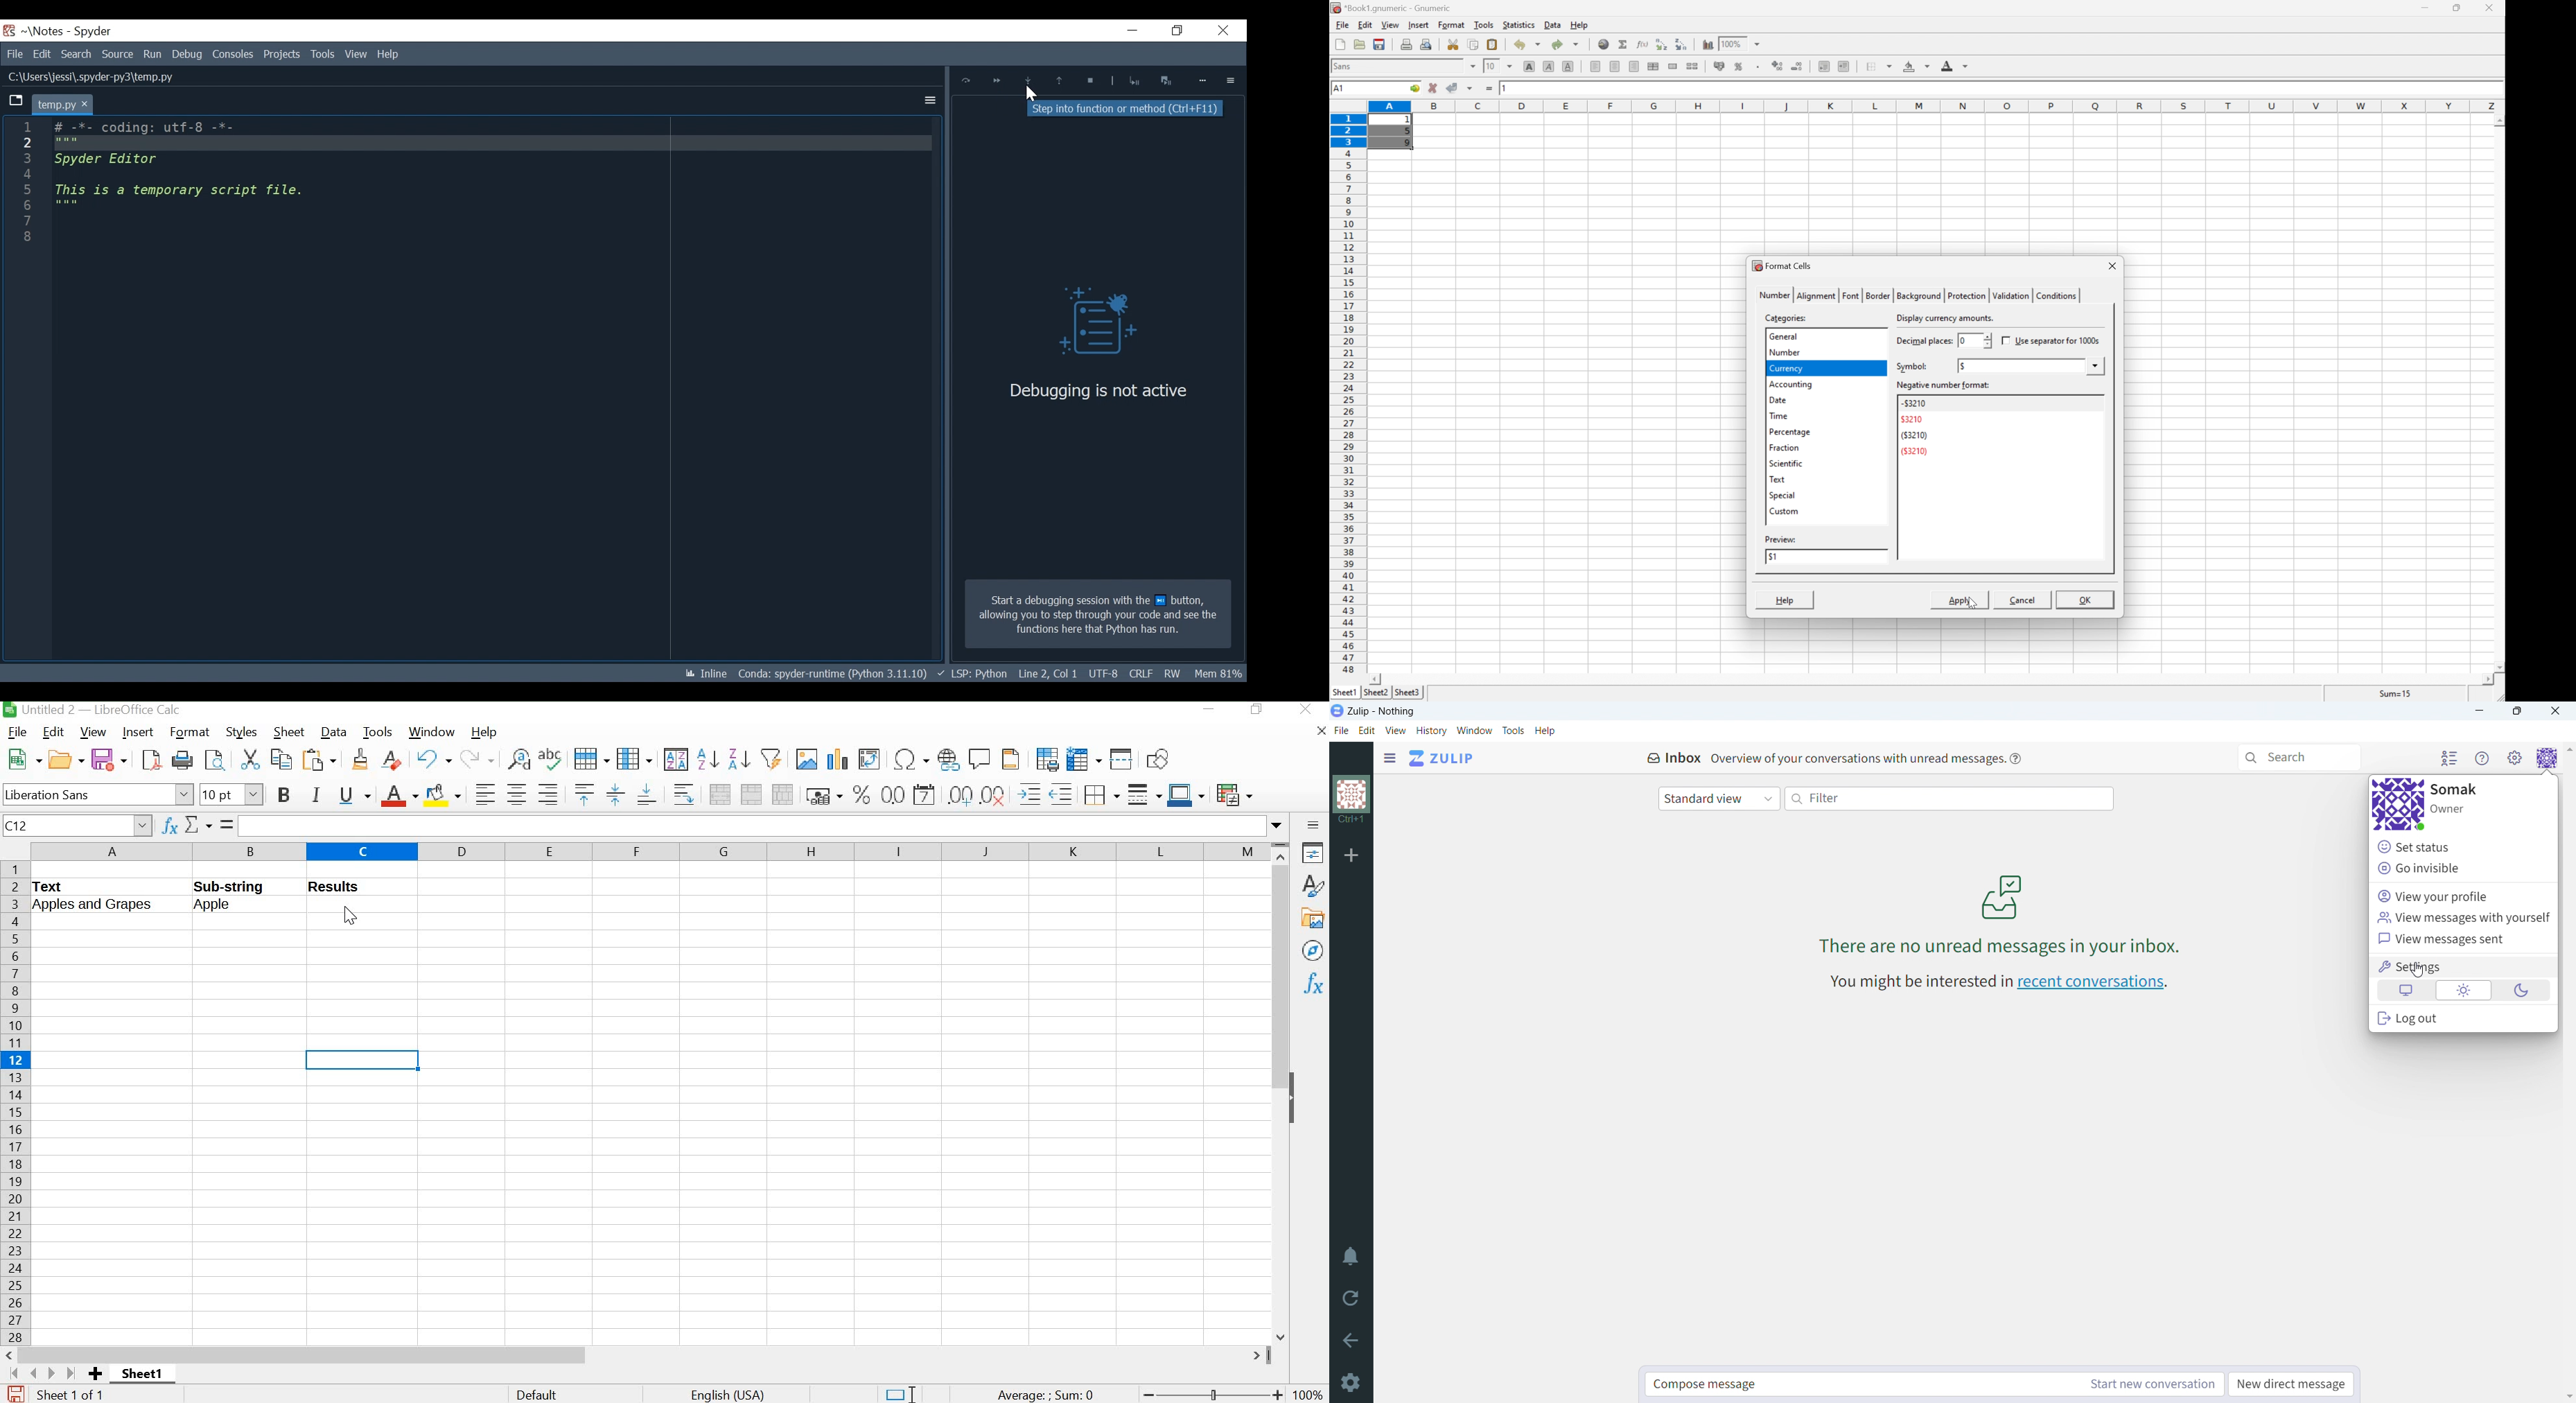 The image size is (2576, 1428). Describe the element at coordinates (1470, 88) in the screenshot. I see `accept changes across all selections` at that location.